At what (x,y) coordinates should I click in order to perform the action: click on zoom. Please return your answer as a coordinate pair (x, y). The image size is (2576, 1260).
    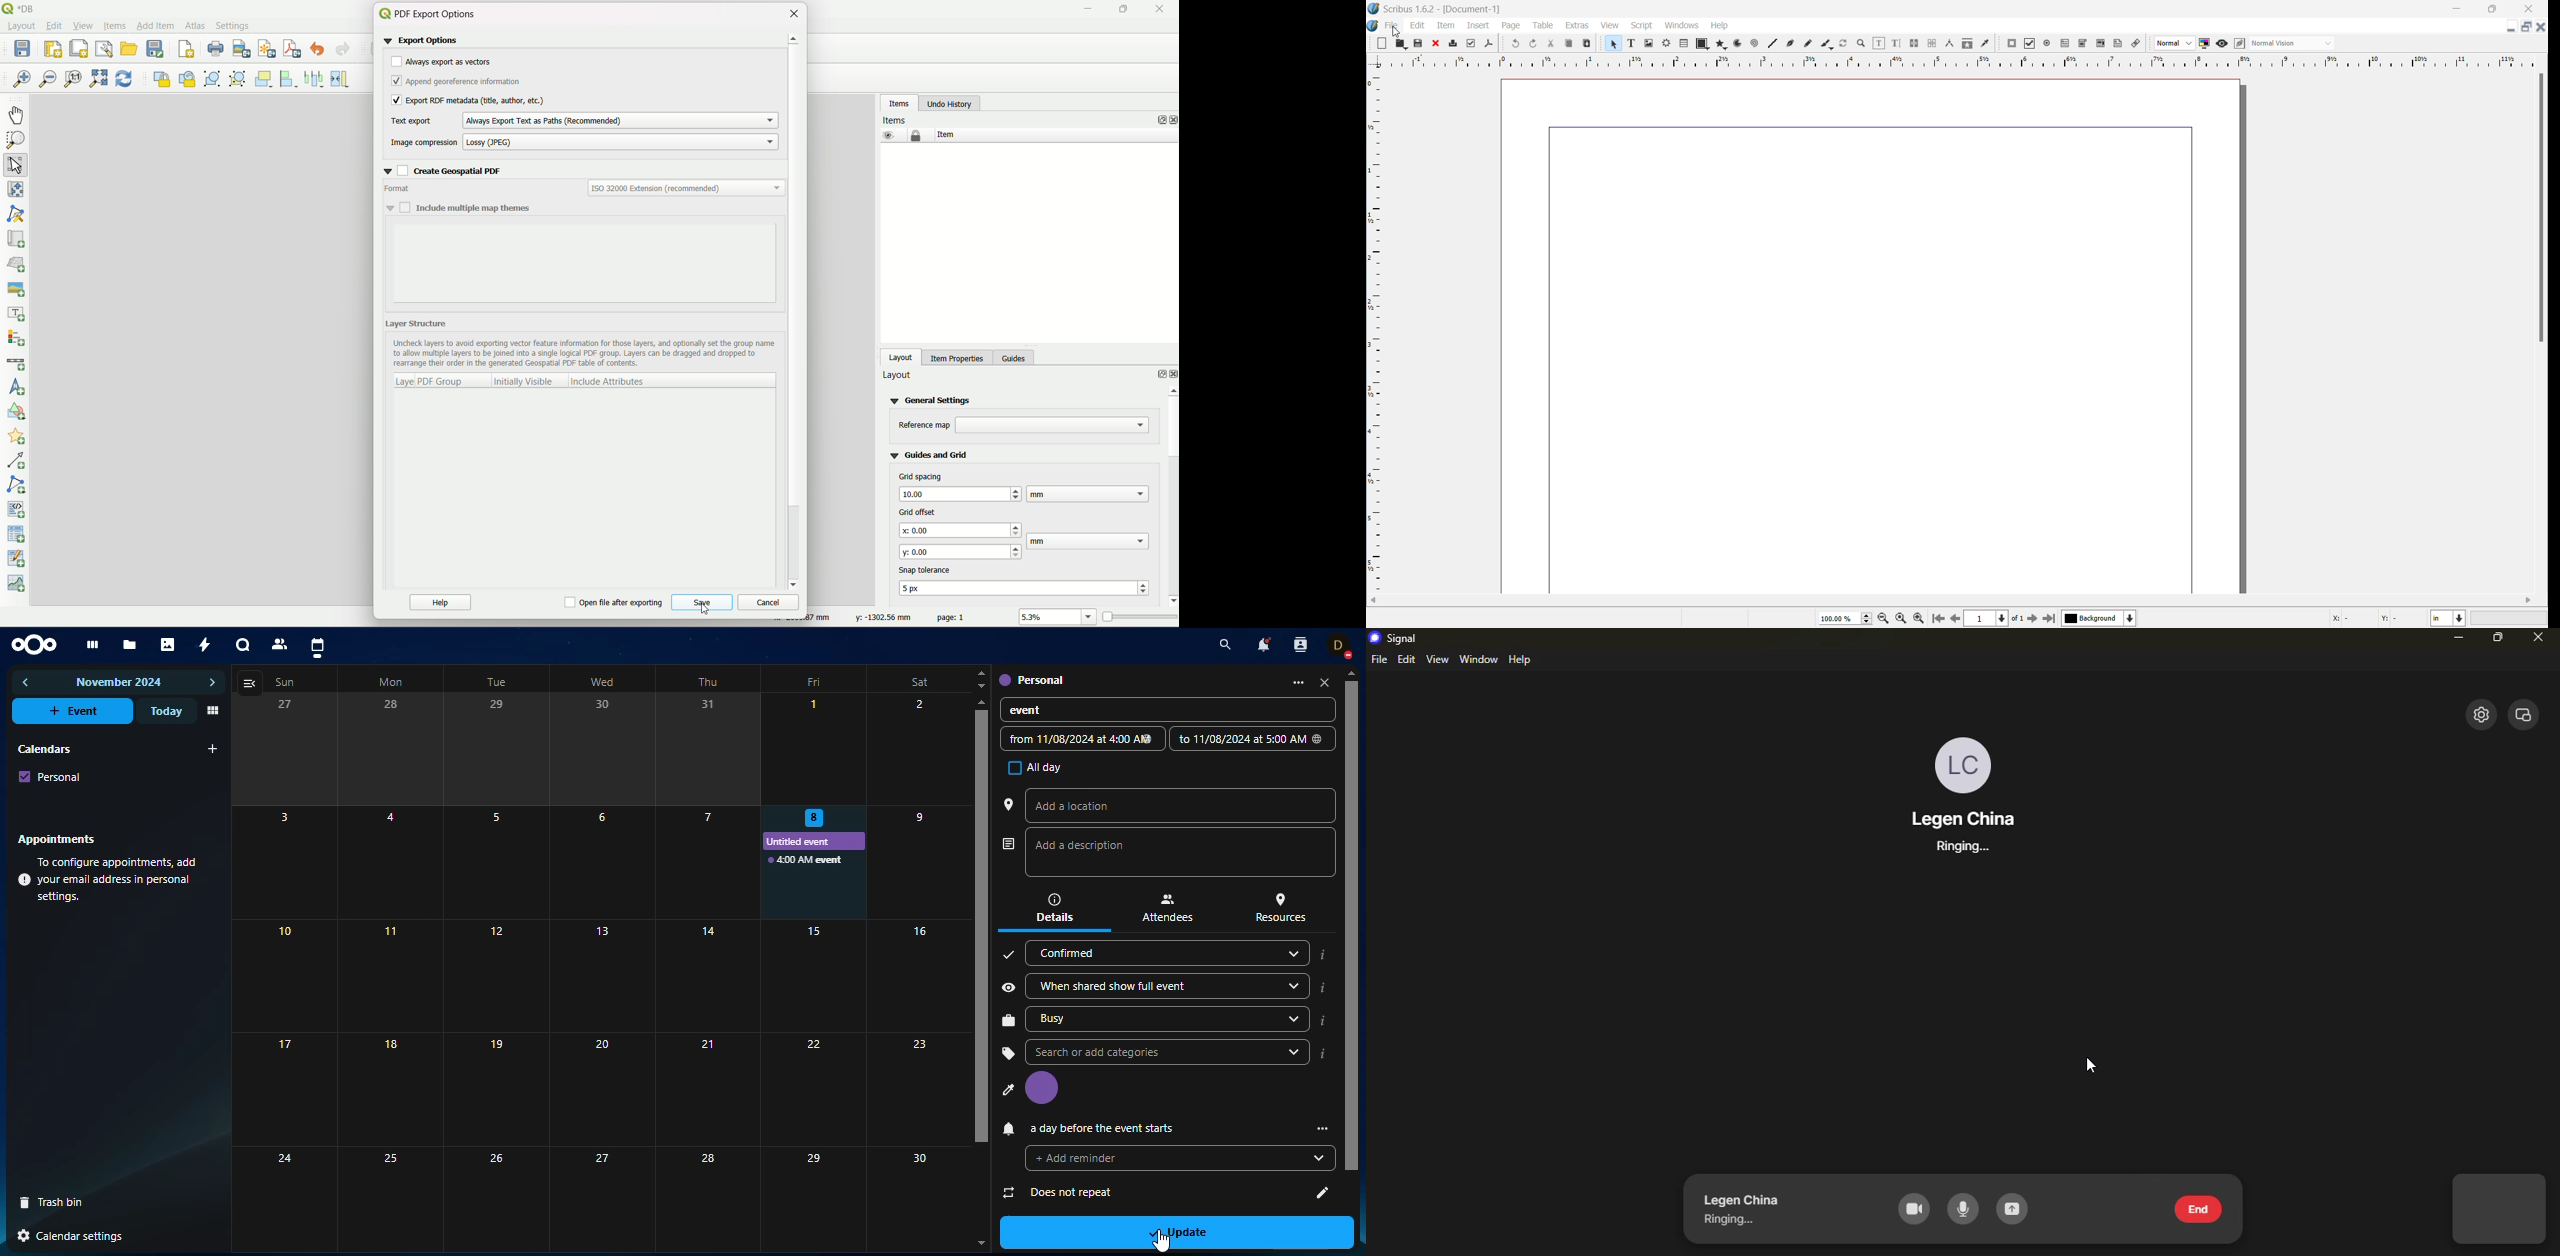
    Looking at the image, I should click on (16, 141).